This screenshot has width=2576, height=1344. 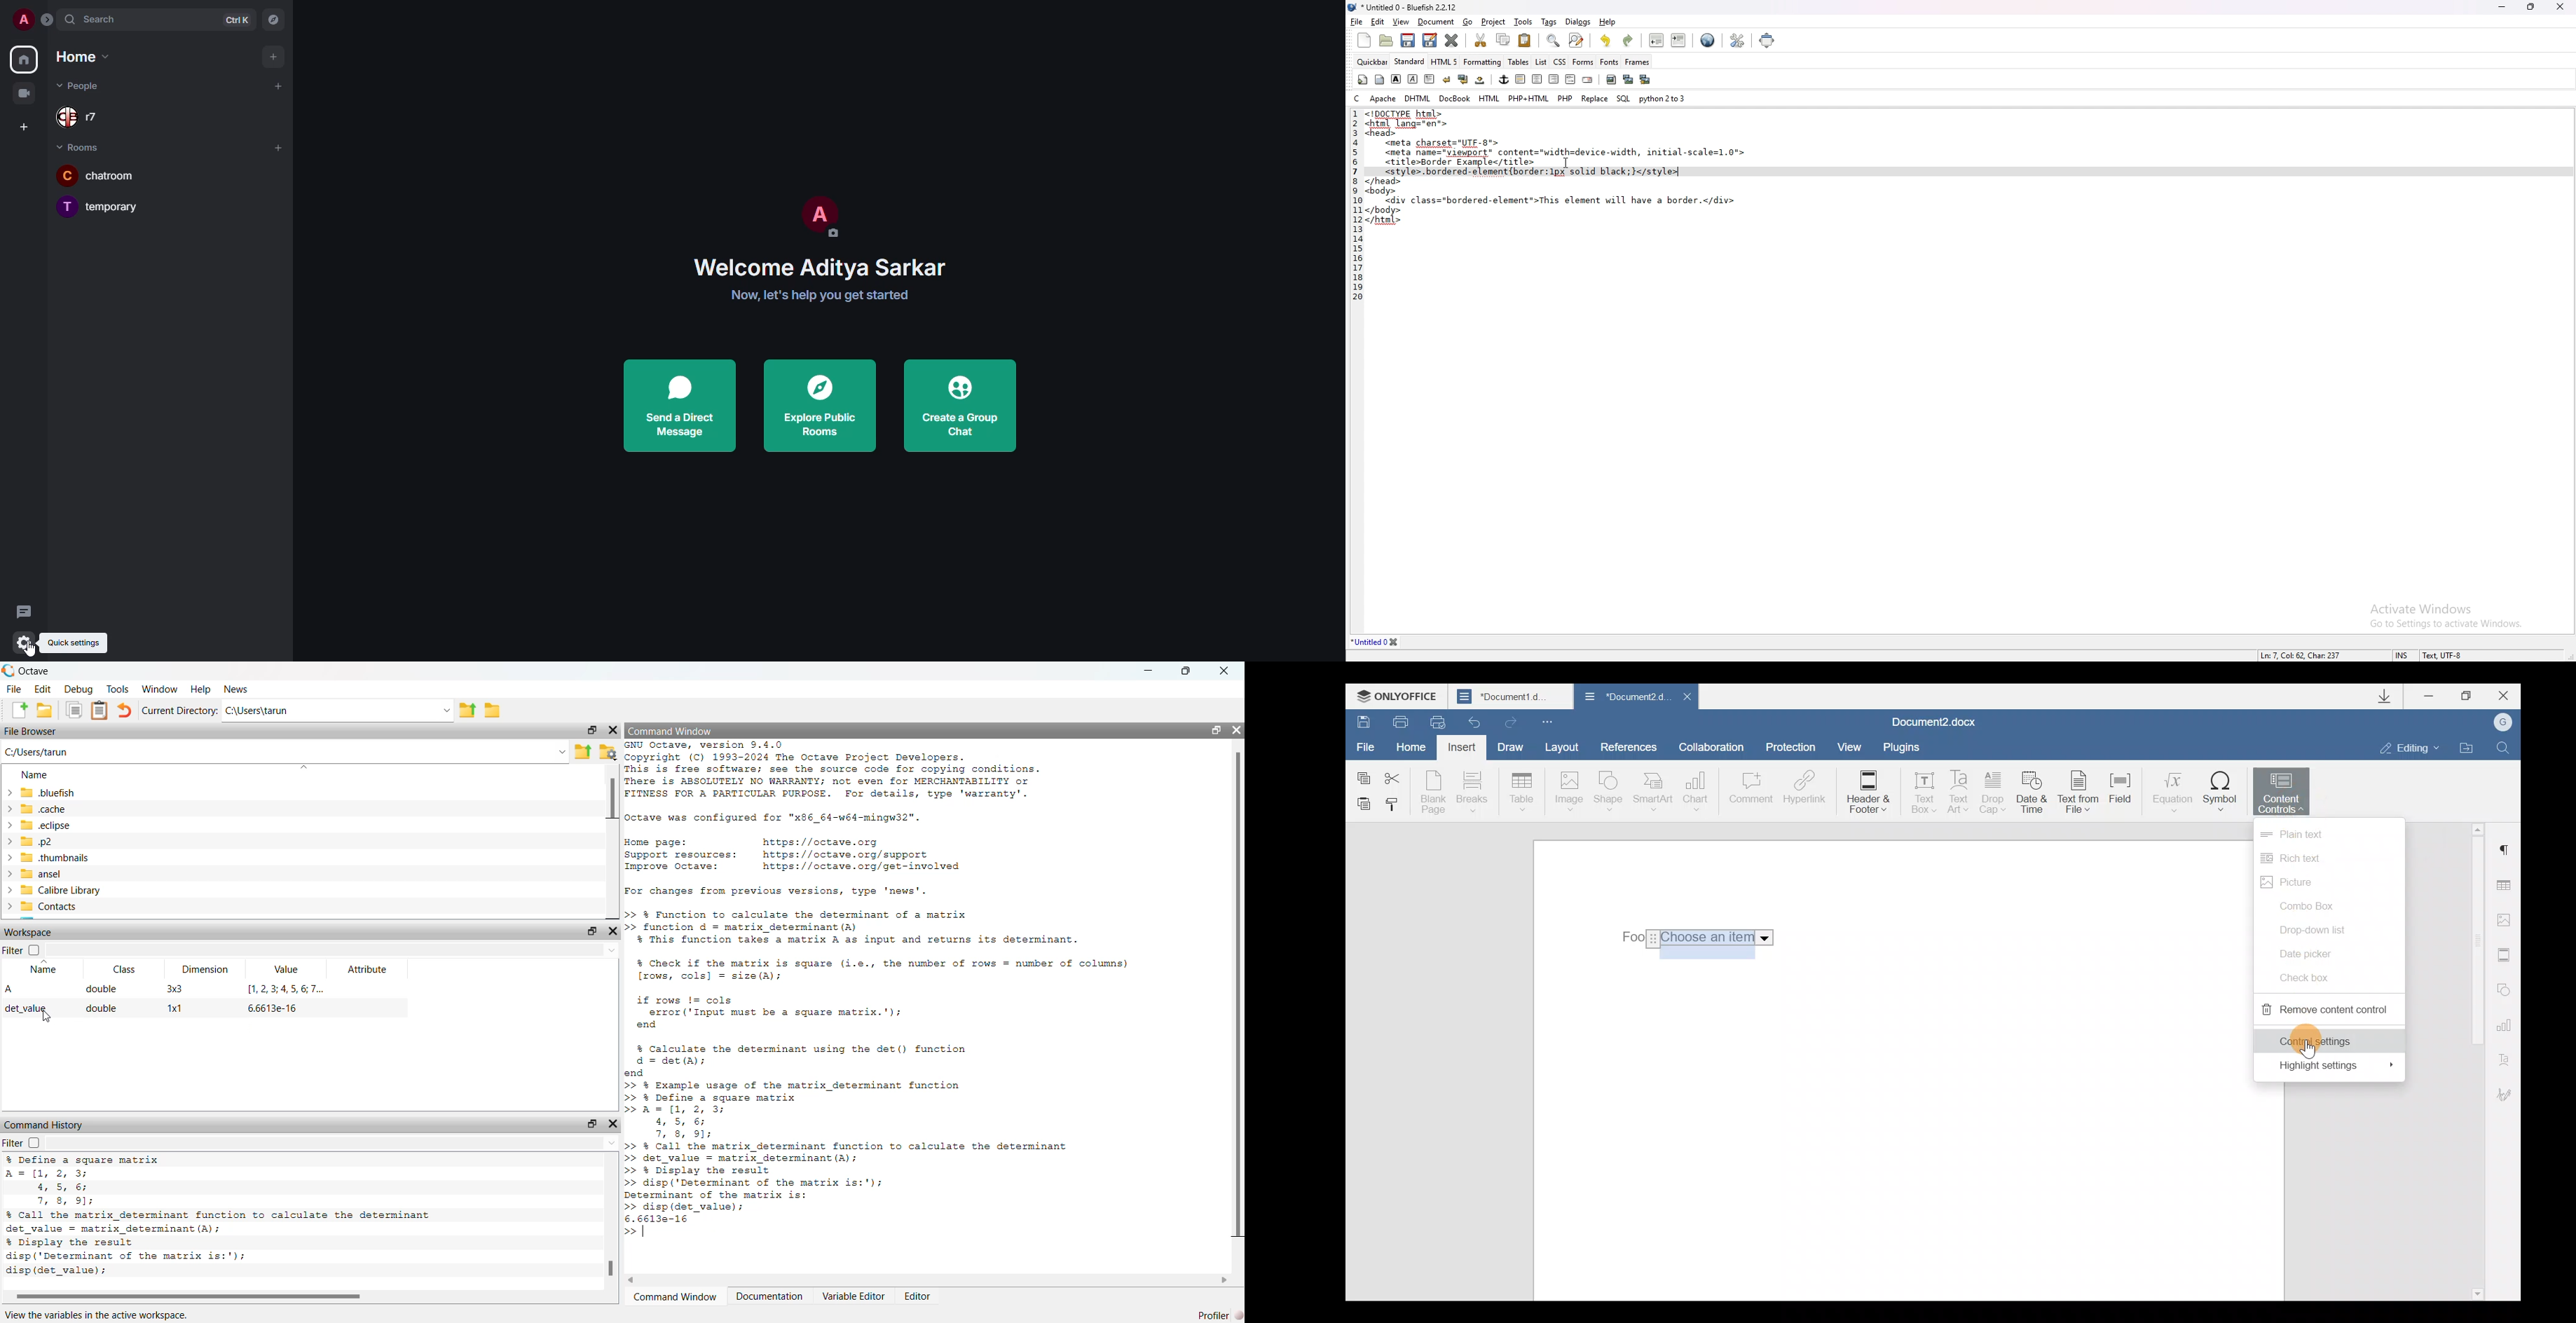 What do you see at coordinates (1224, 672) in the screenshot?
I see `close` at bounding box center [1224, 672].